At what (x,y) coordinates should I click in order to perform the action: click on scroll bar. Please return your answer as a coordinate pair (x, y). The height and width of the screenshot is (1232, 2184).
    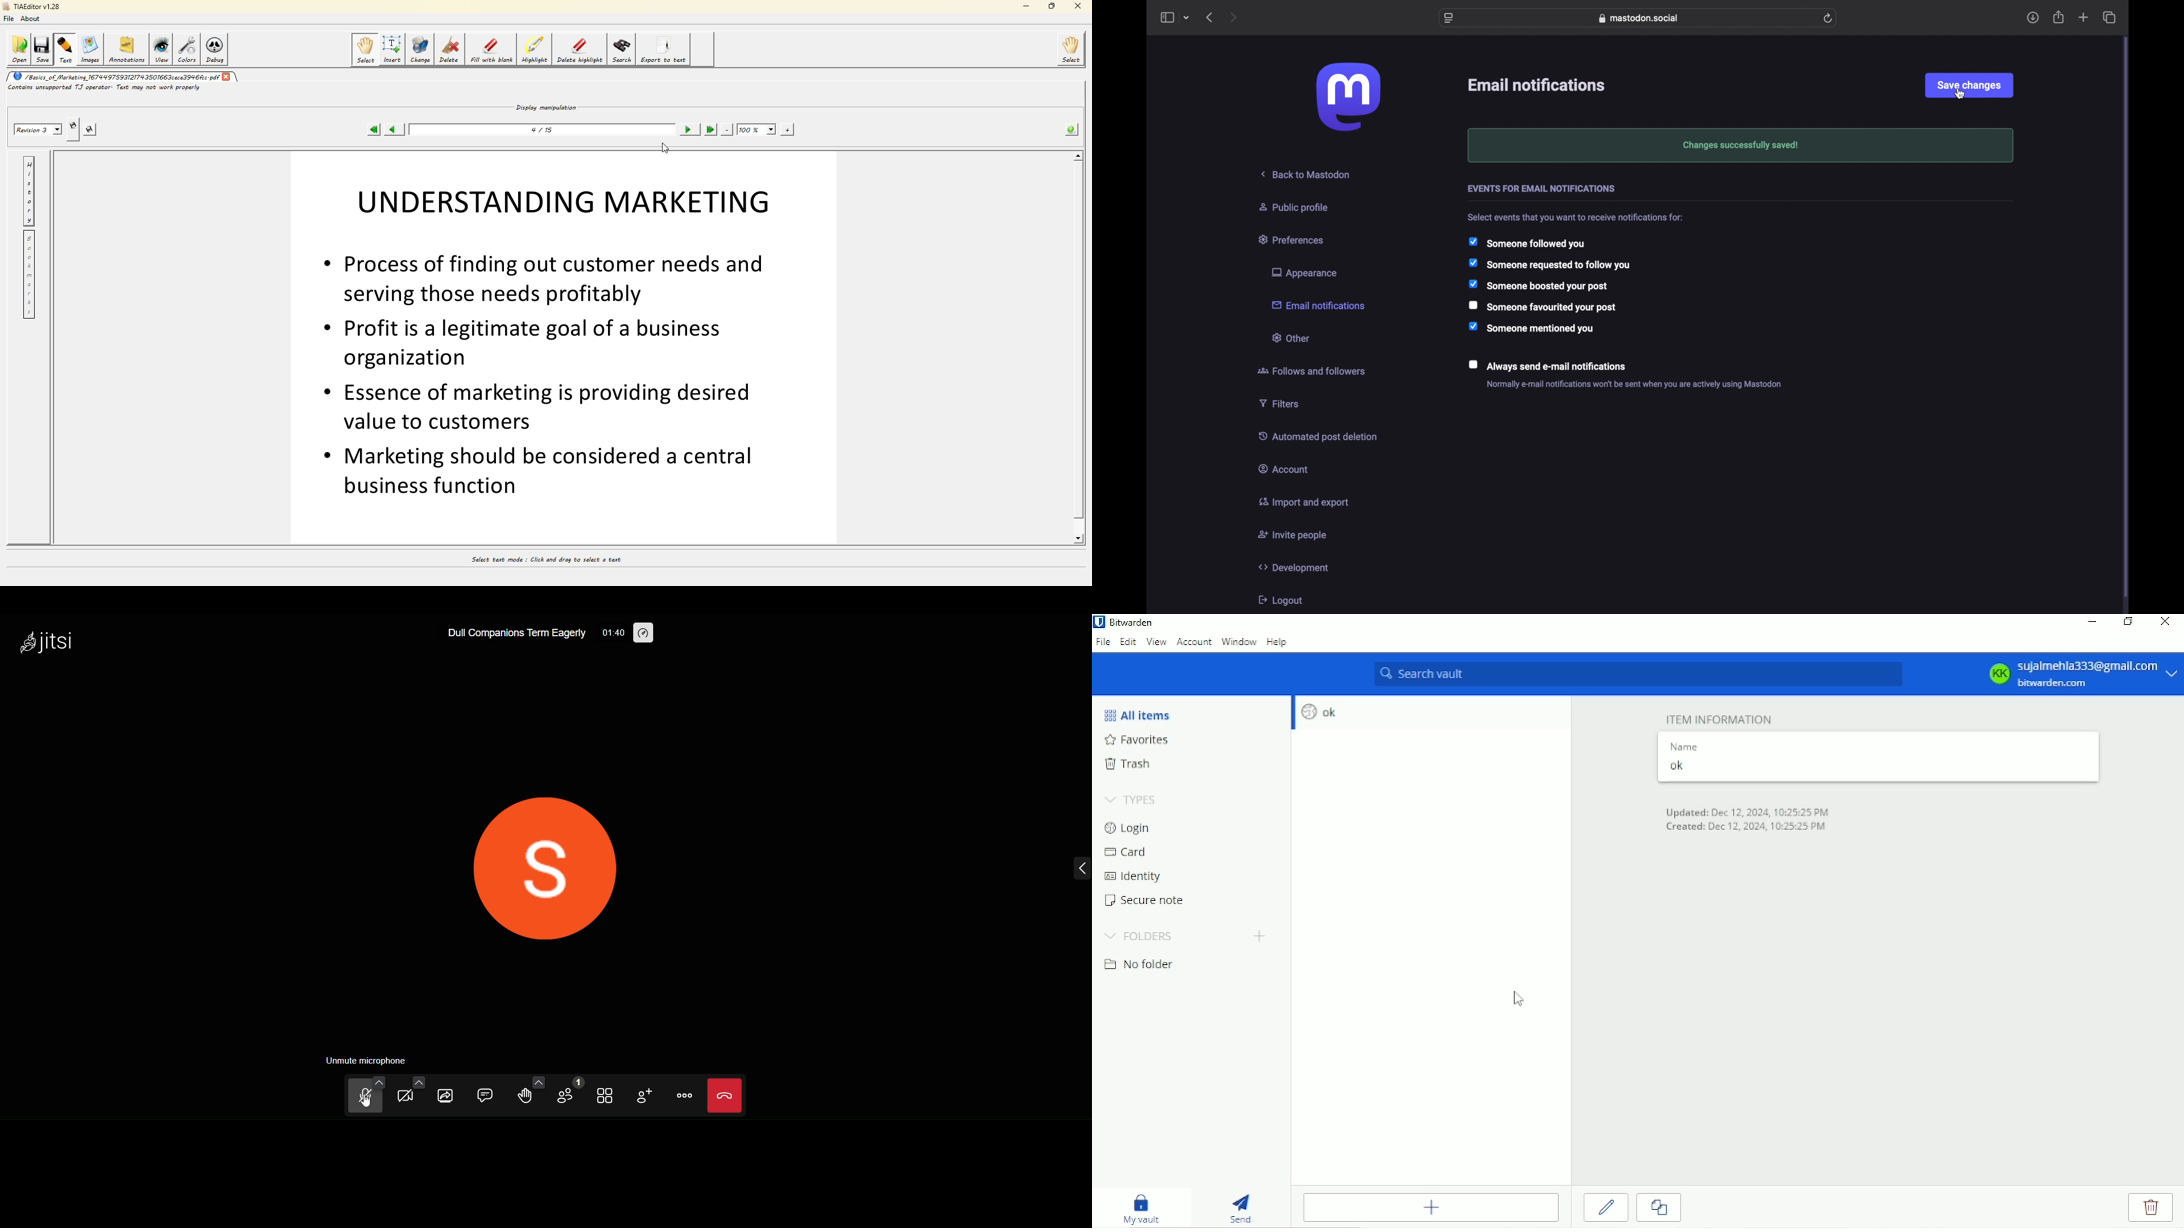
    Looking at the image, I should click on (2127, 318).